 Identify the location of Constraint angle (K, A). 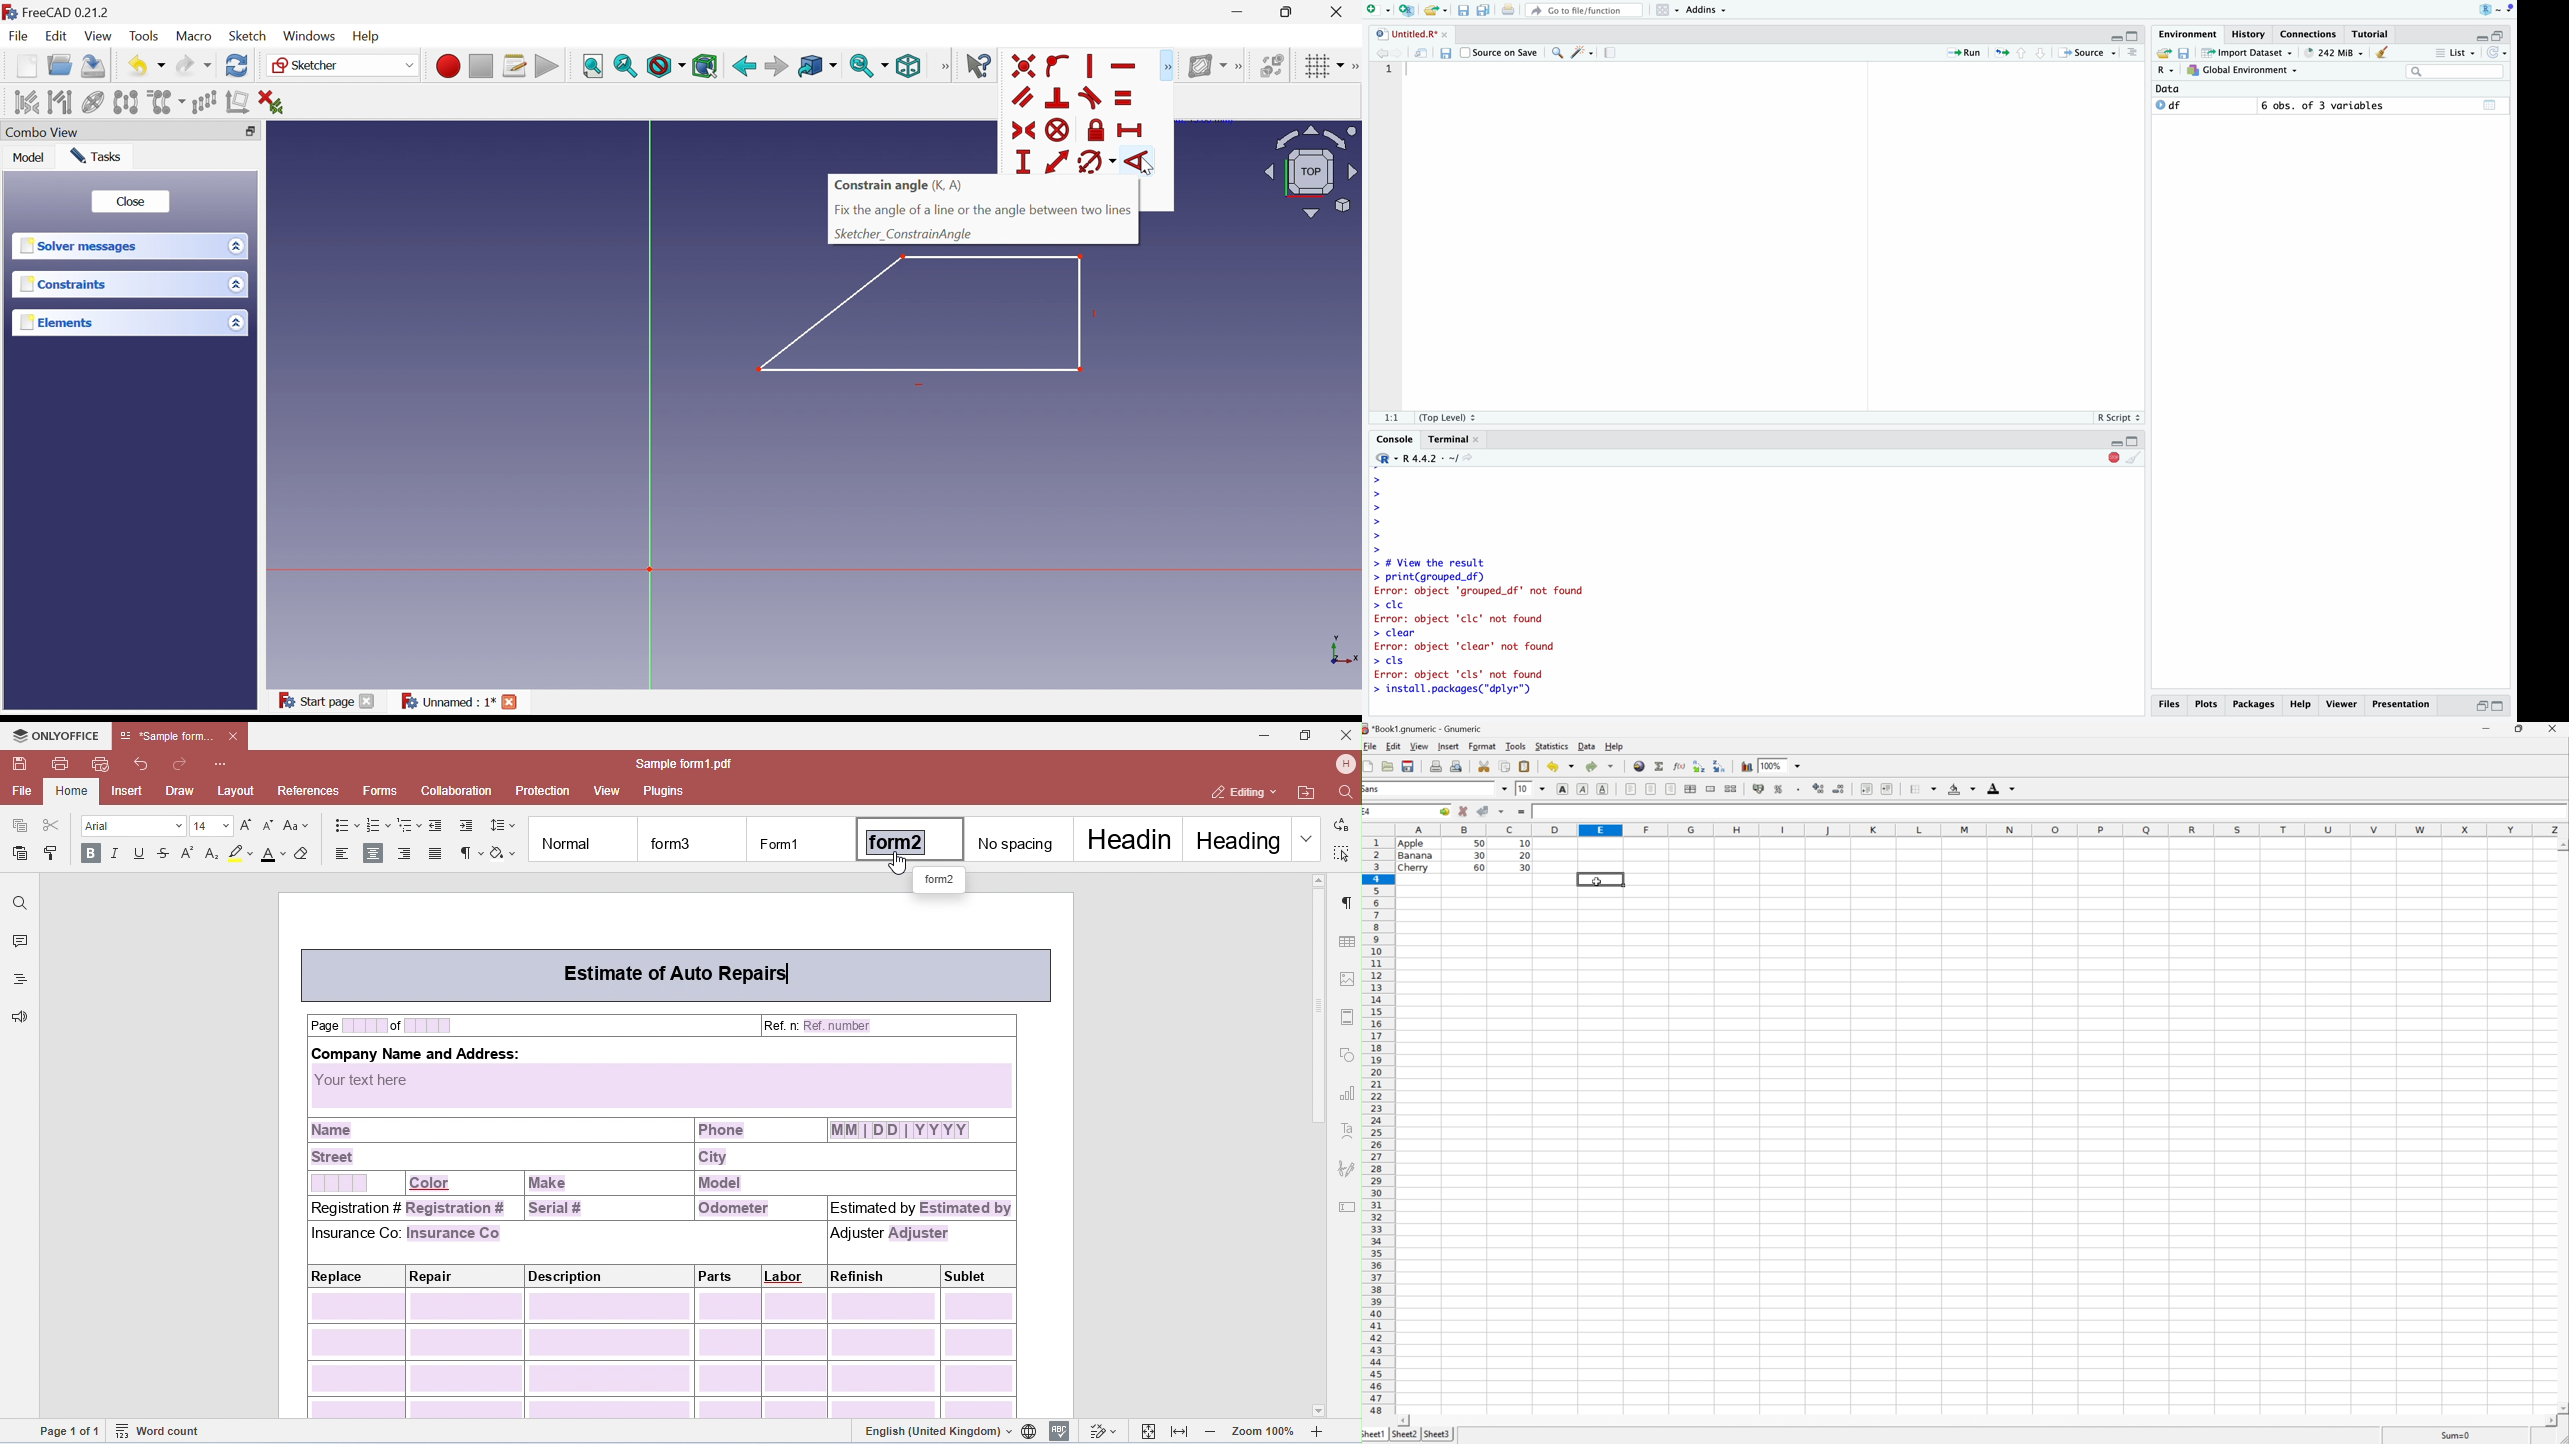
(897, 187).